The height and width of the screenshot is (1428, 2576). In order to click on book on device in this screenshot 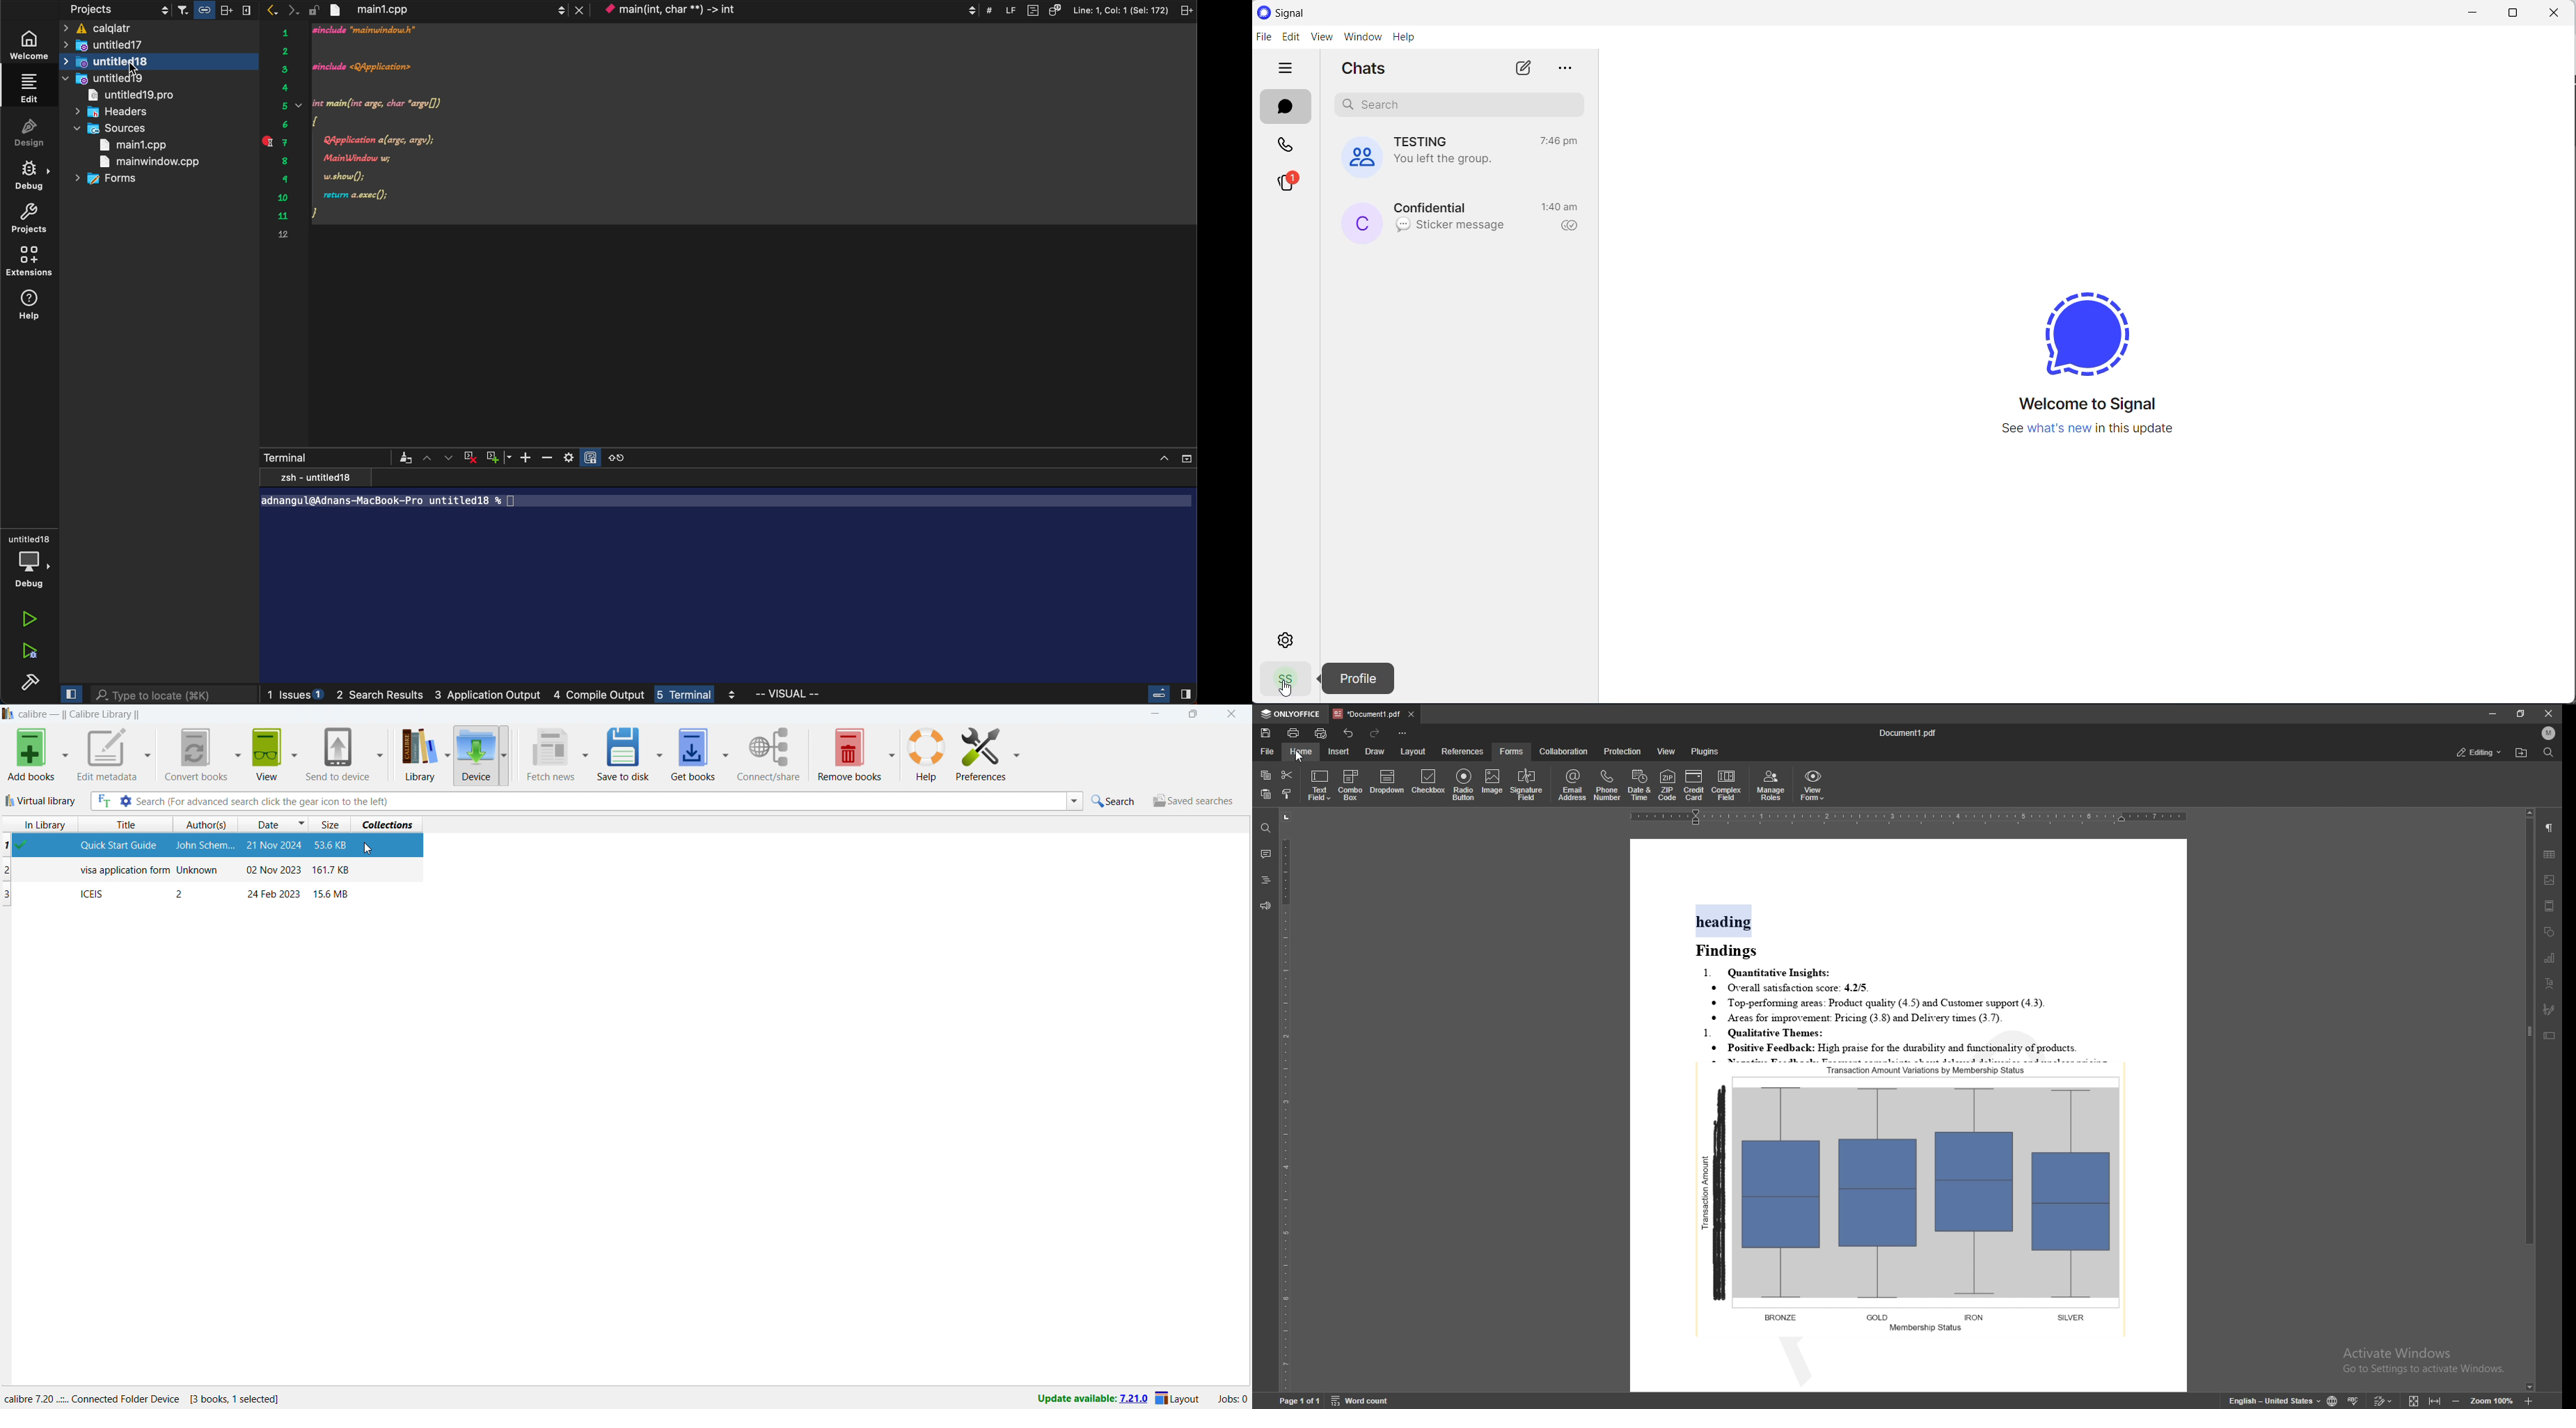, I will do `click(213, 894)`.